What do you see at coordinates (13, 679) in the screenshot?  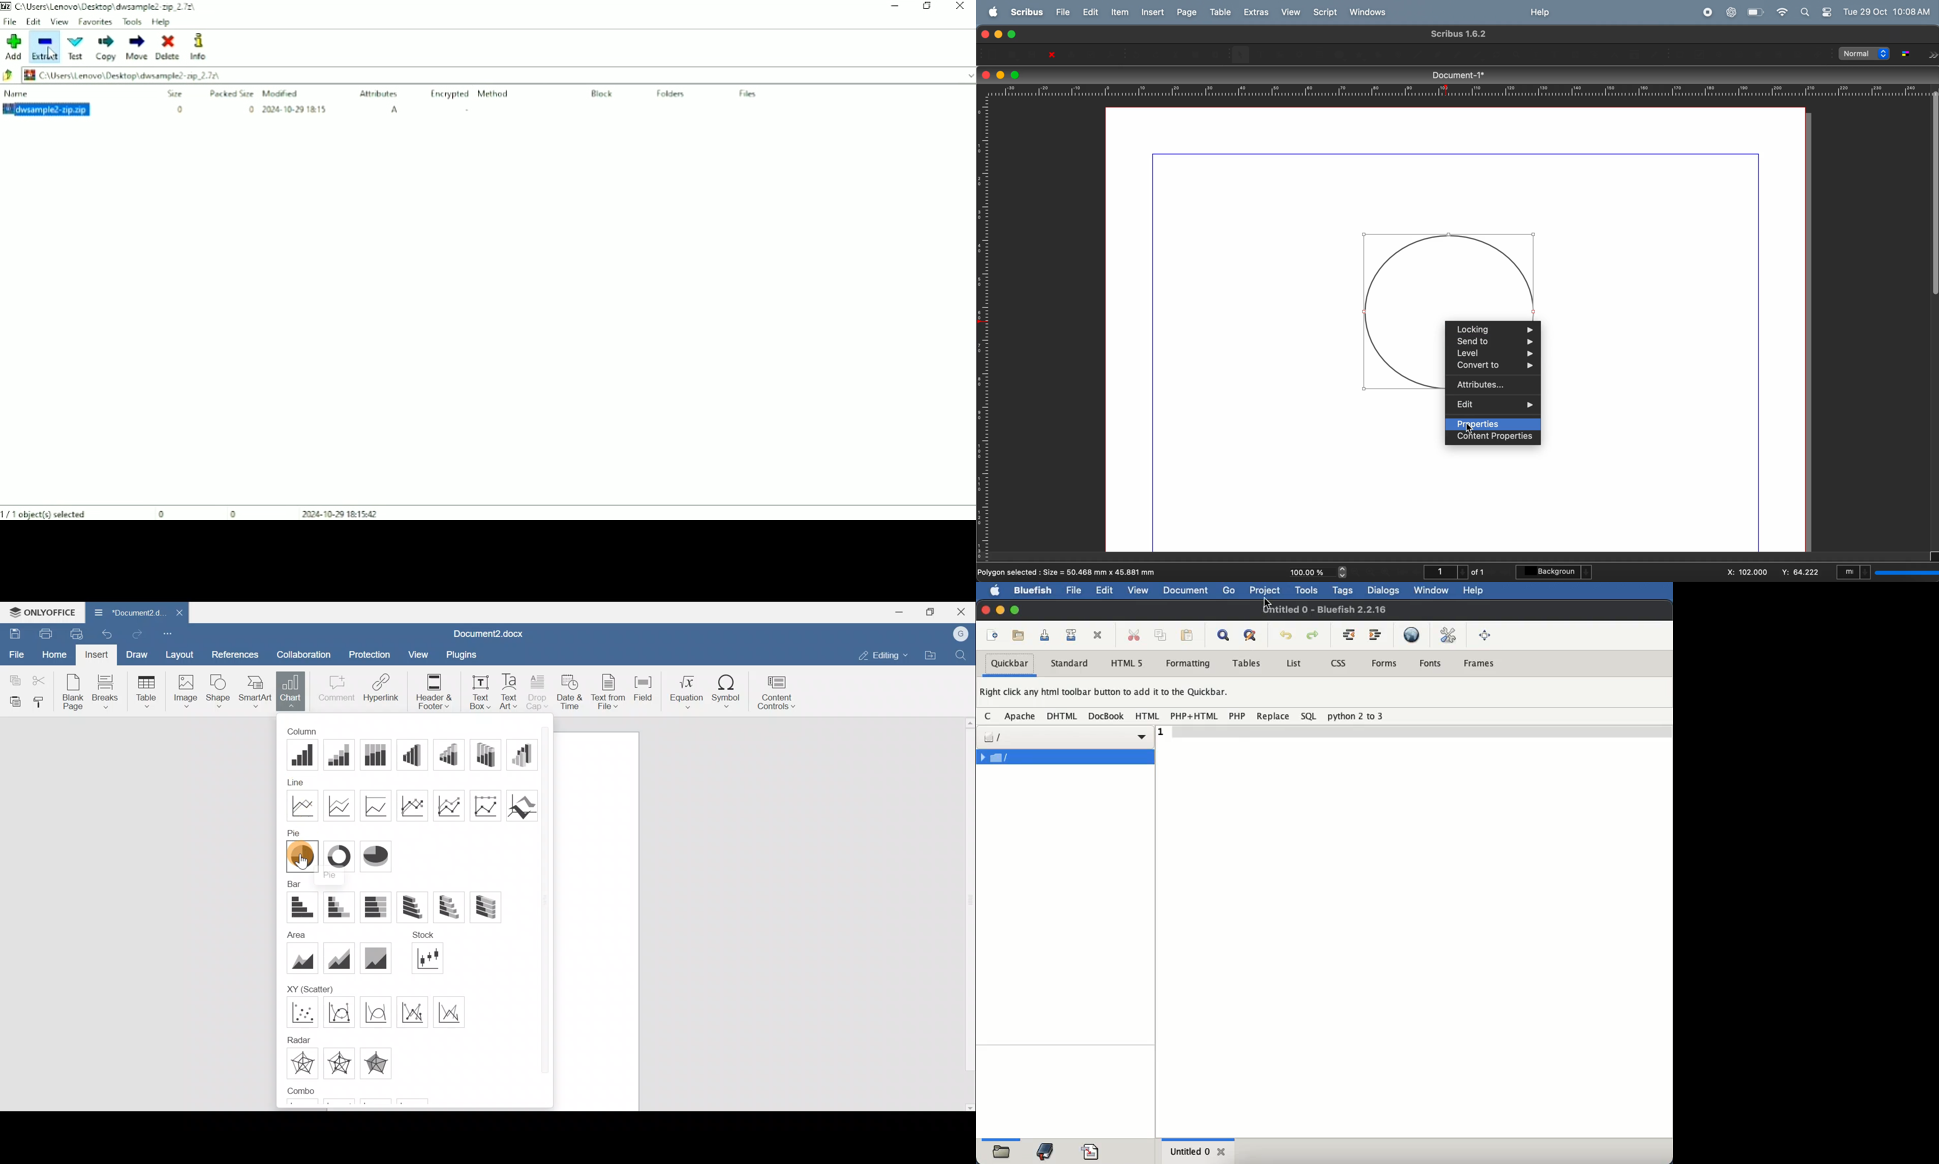 I see `Copy` at bounding box center [13, 679].